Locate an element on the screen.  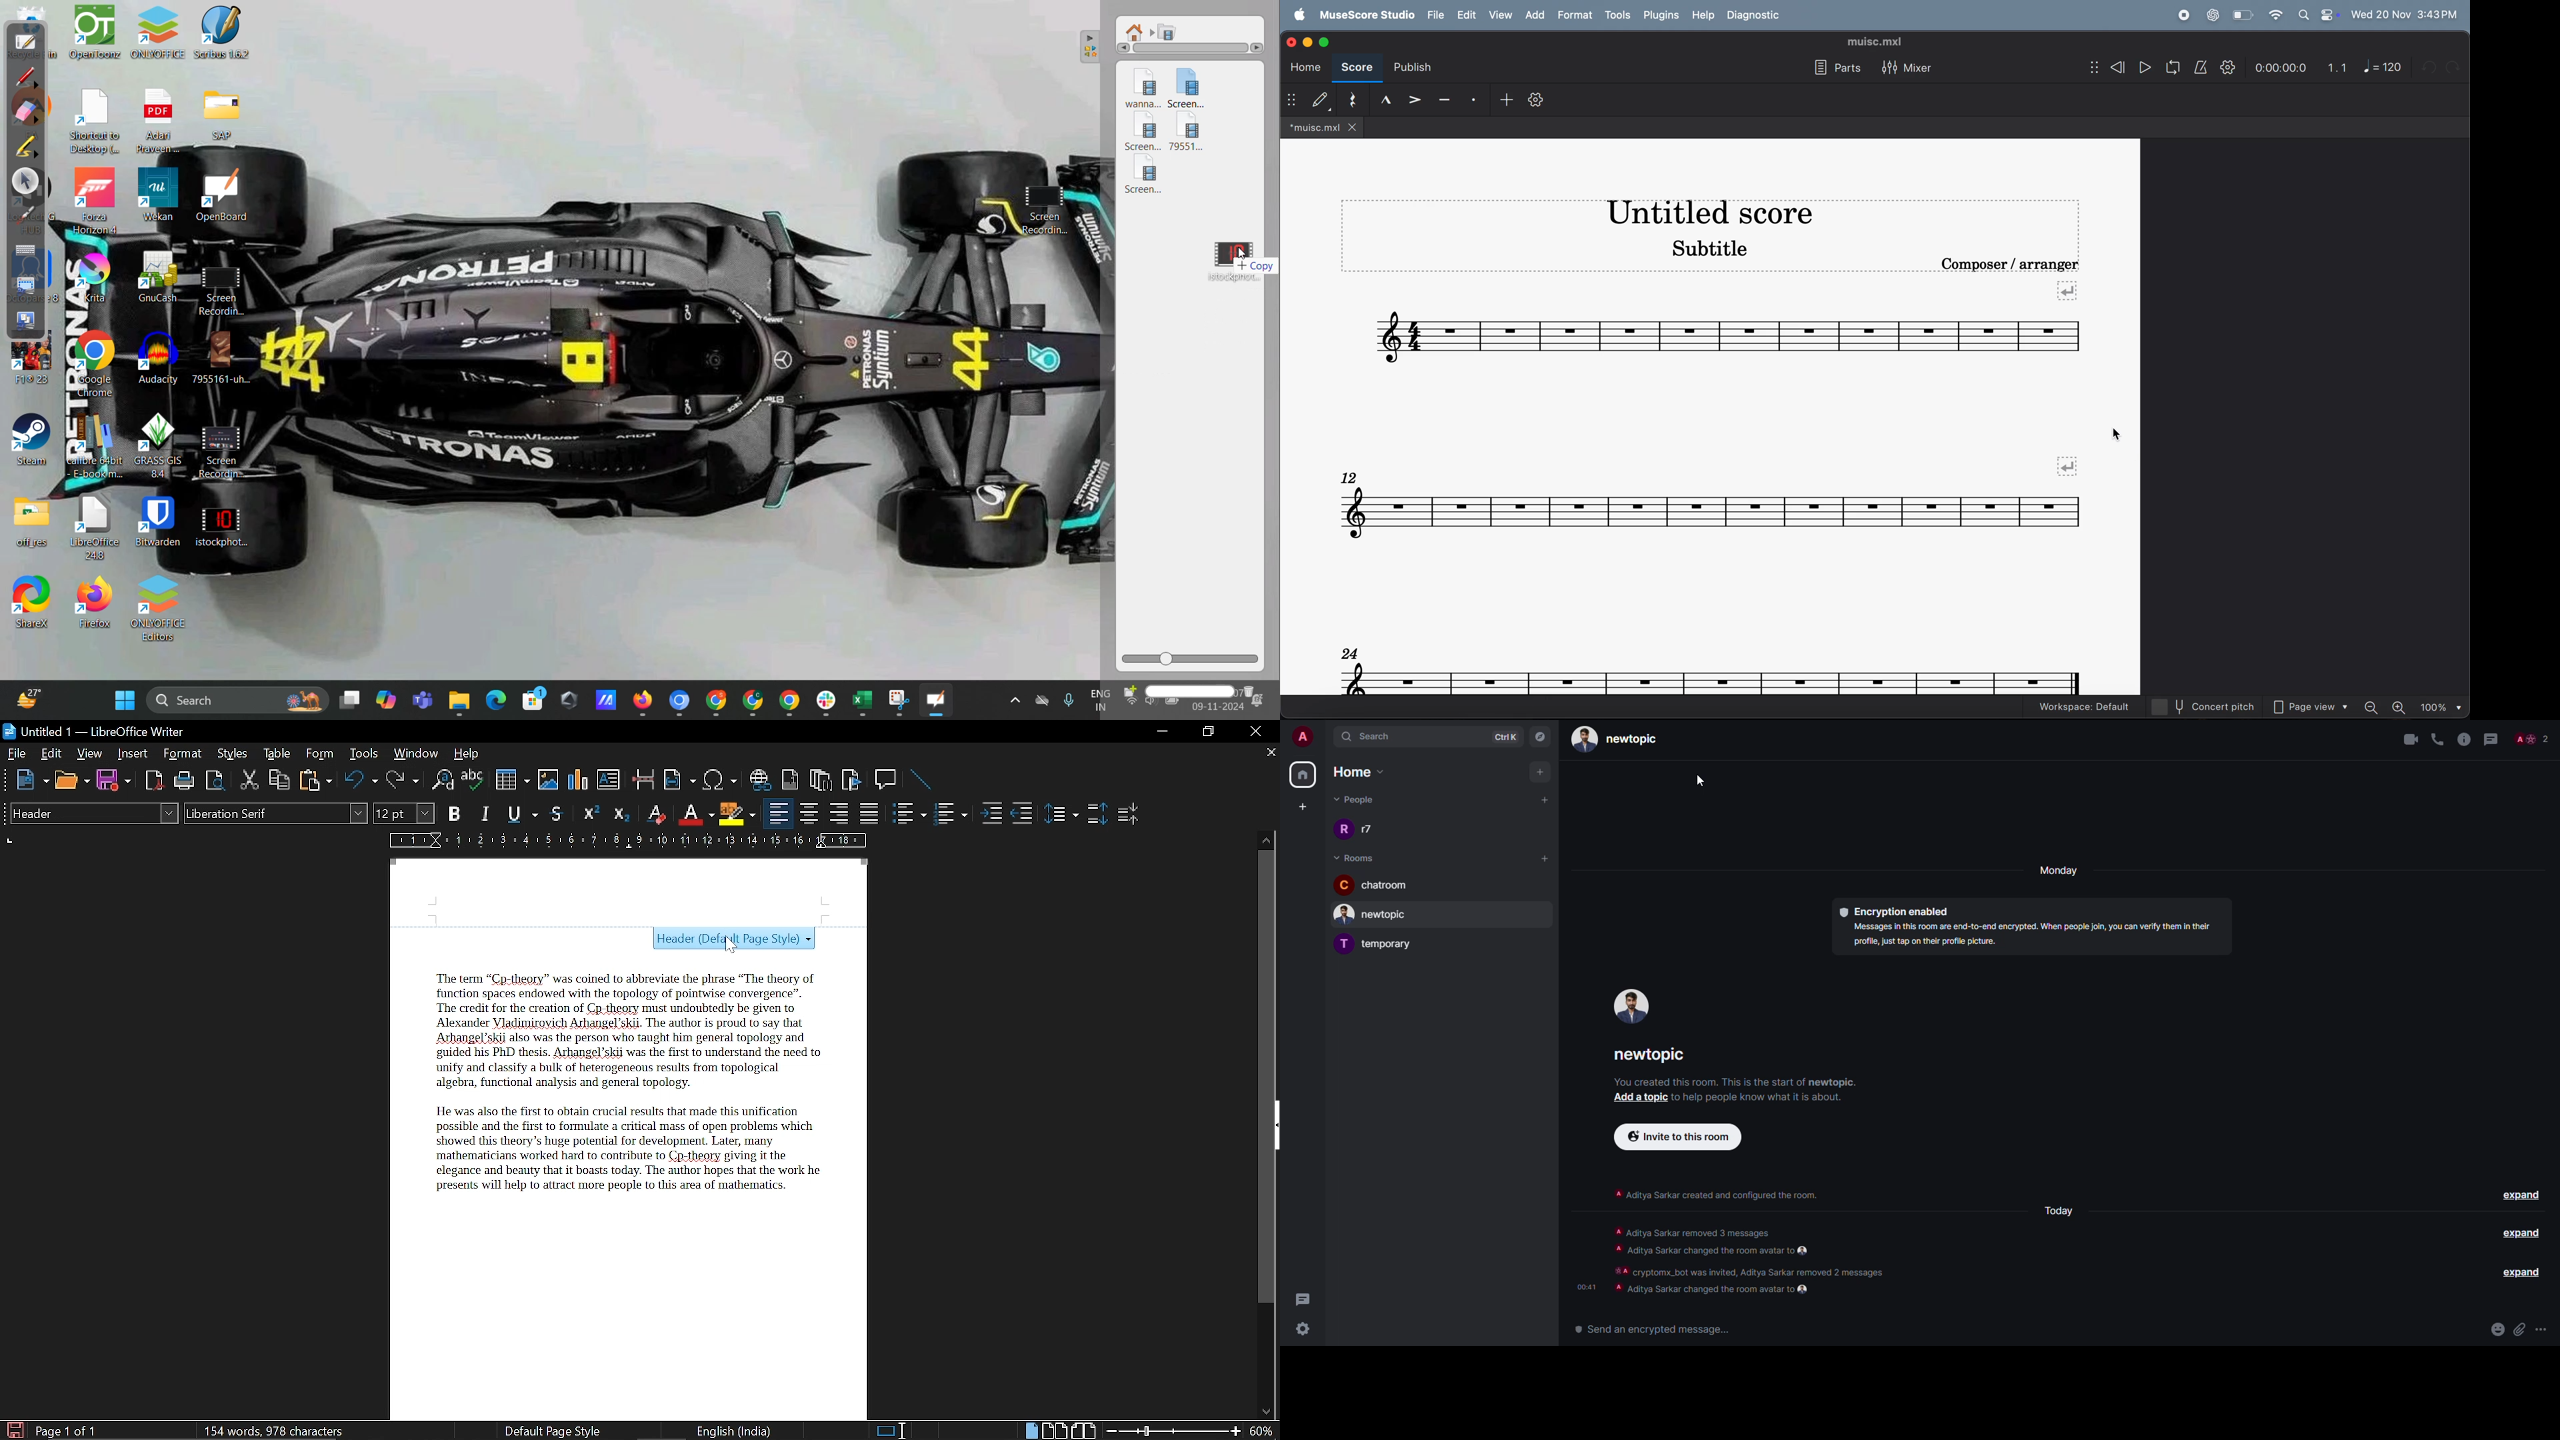
people is located at coordinates (2532, 738).